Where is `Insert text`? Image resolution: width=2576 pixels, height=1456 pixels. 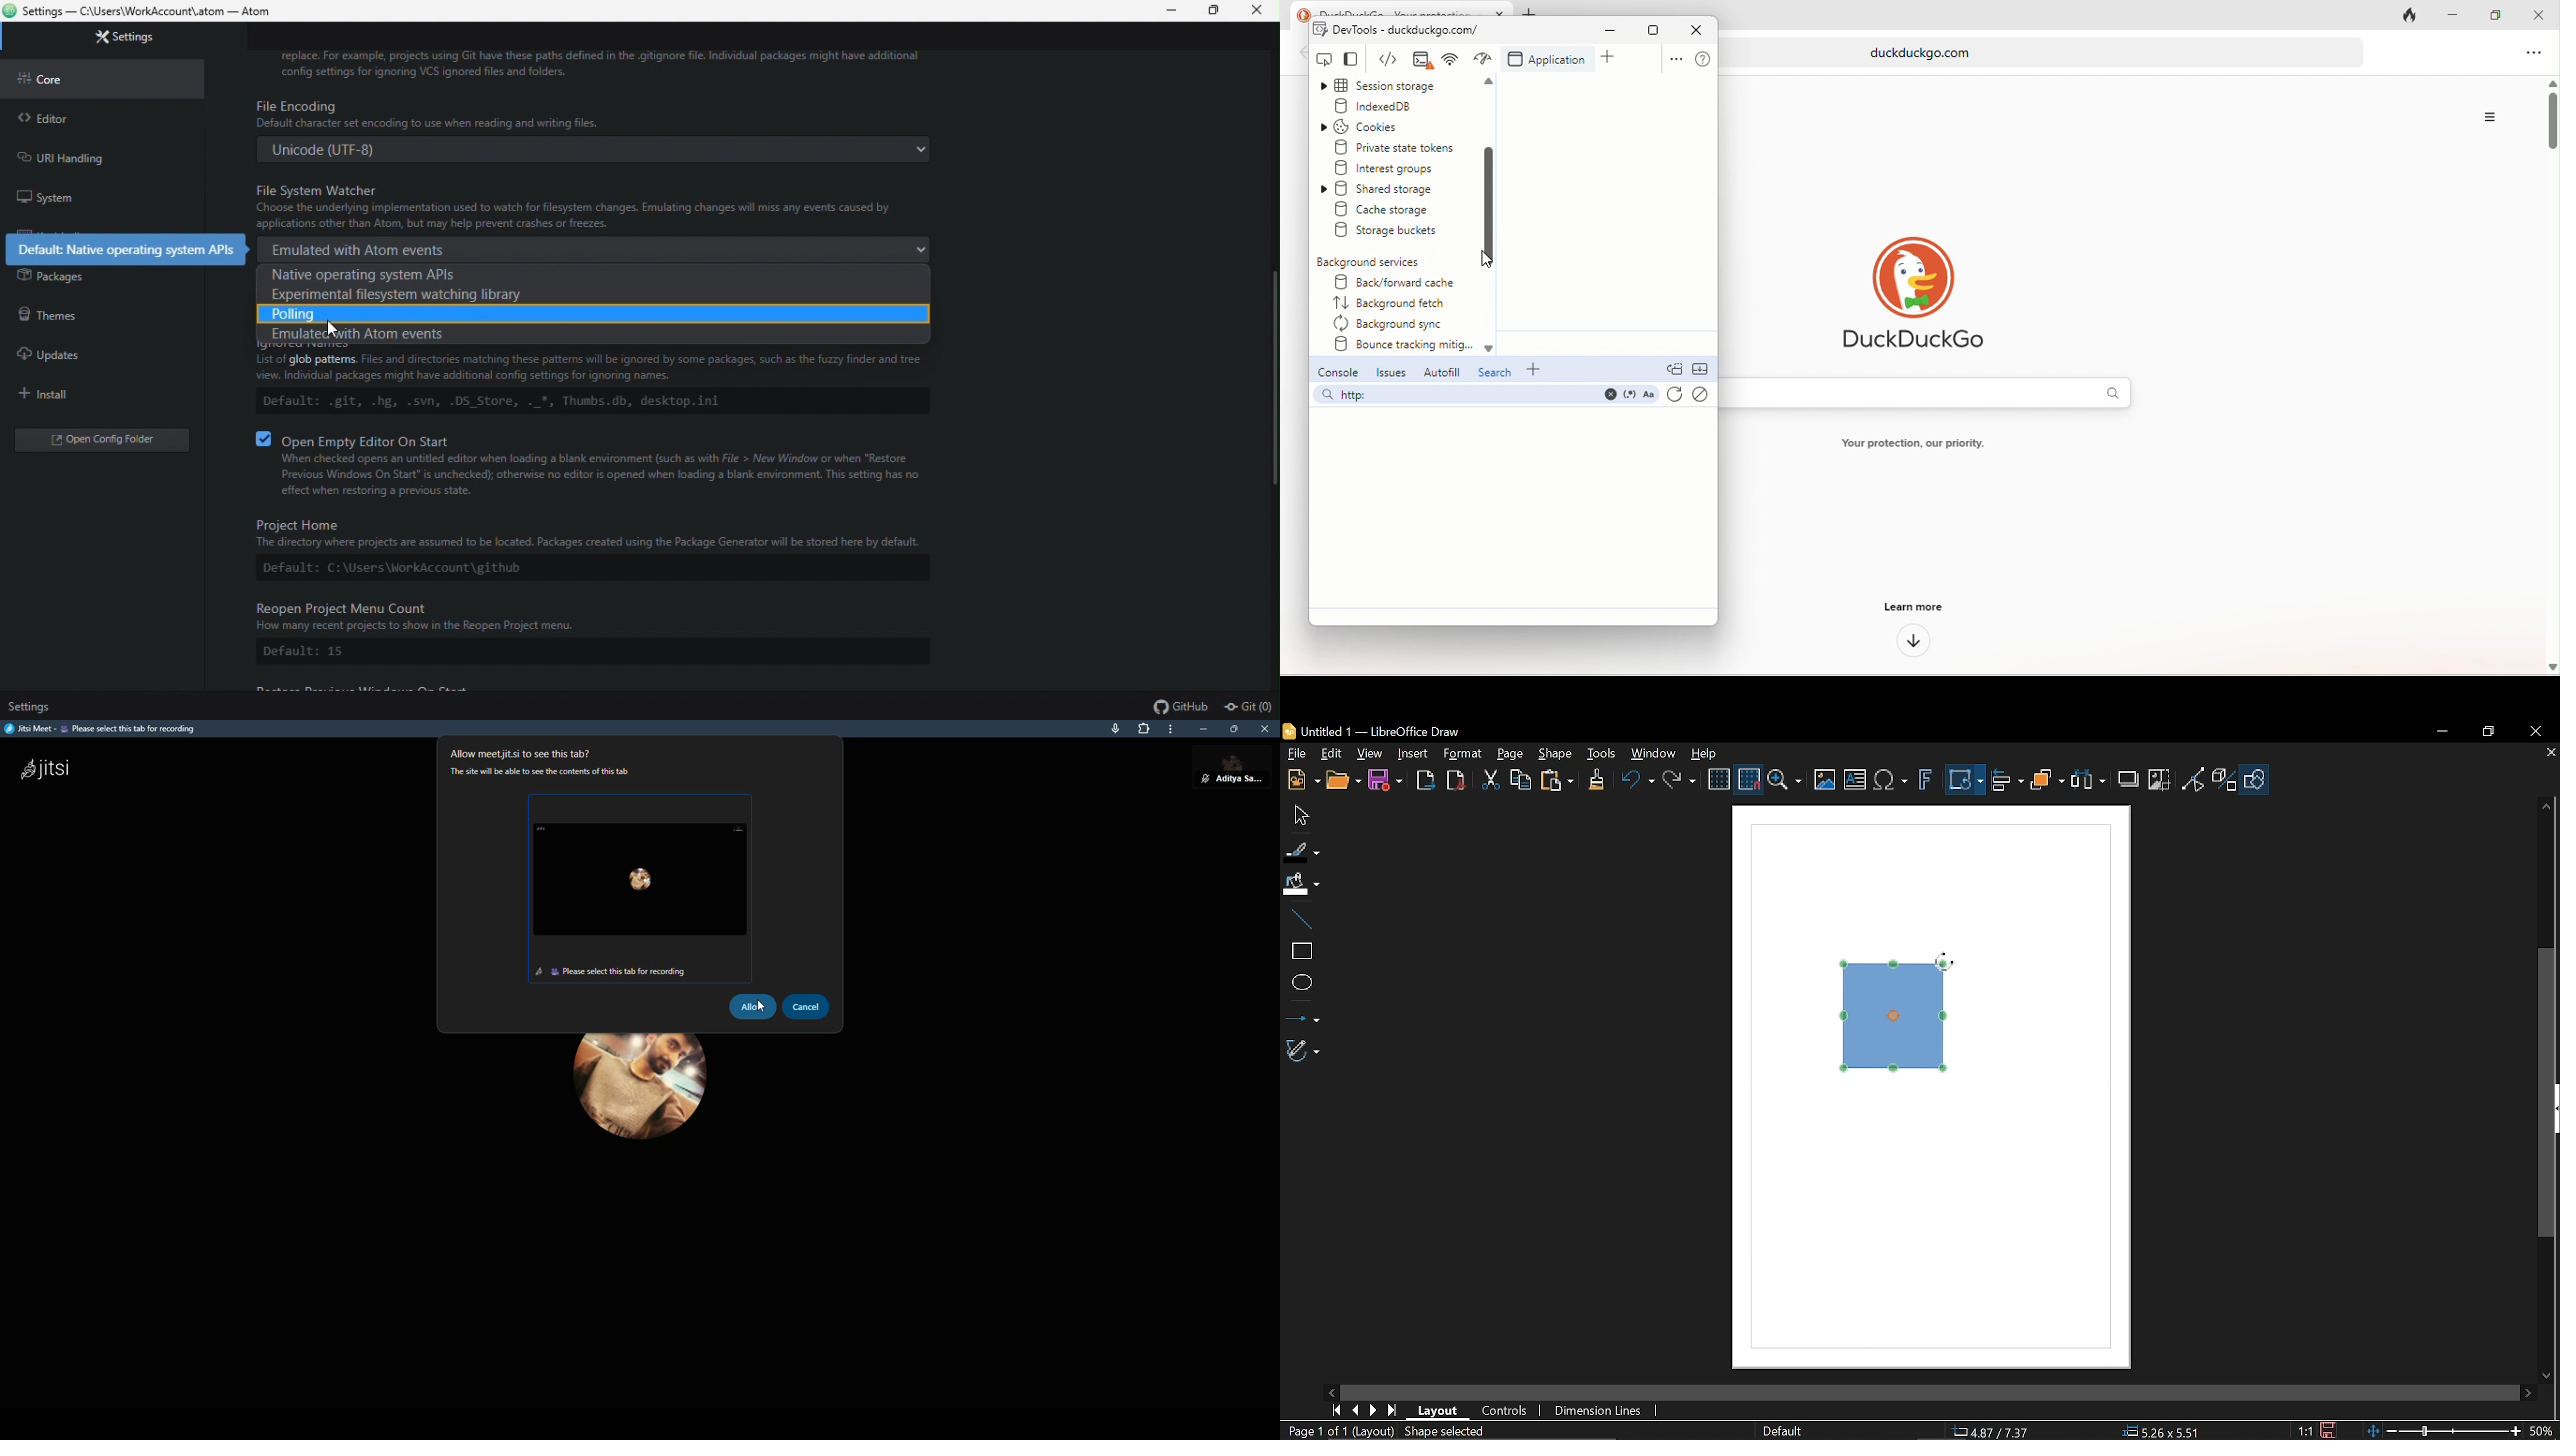
Insert text is located at coordinates (1854, 781).